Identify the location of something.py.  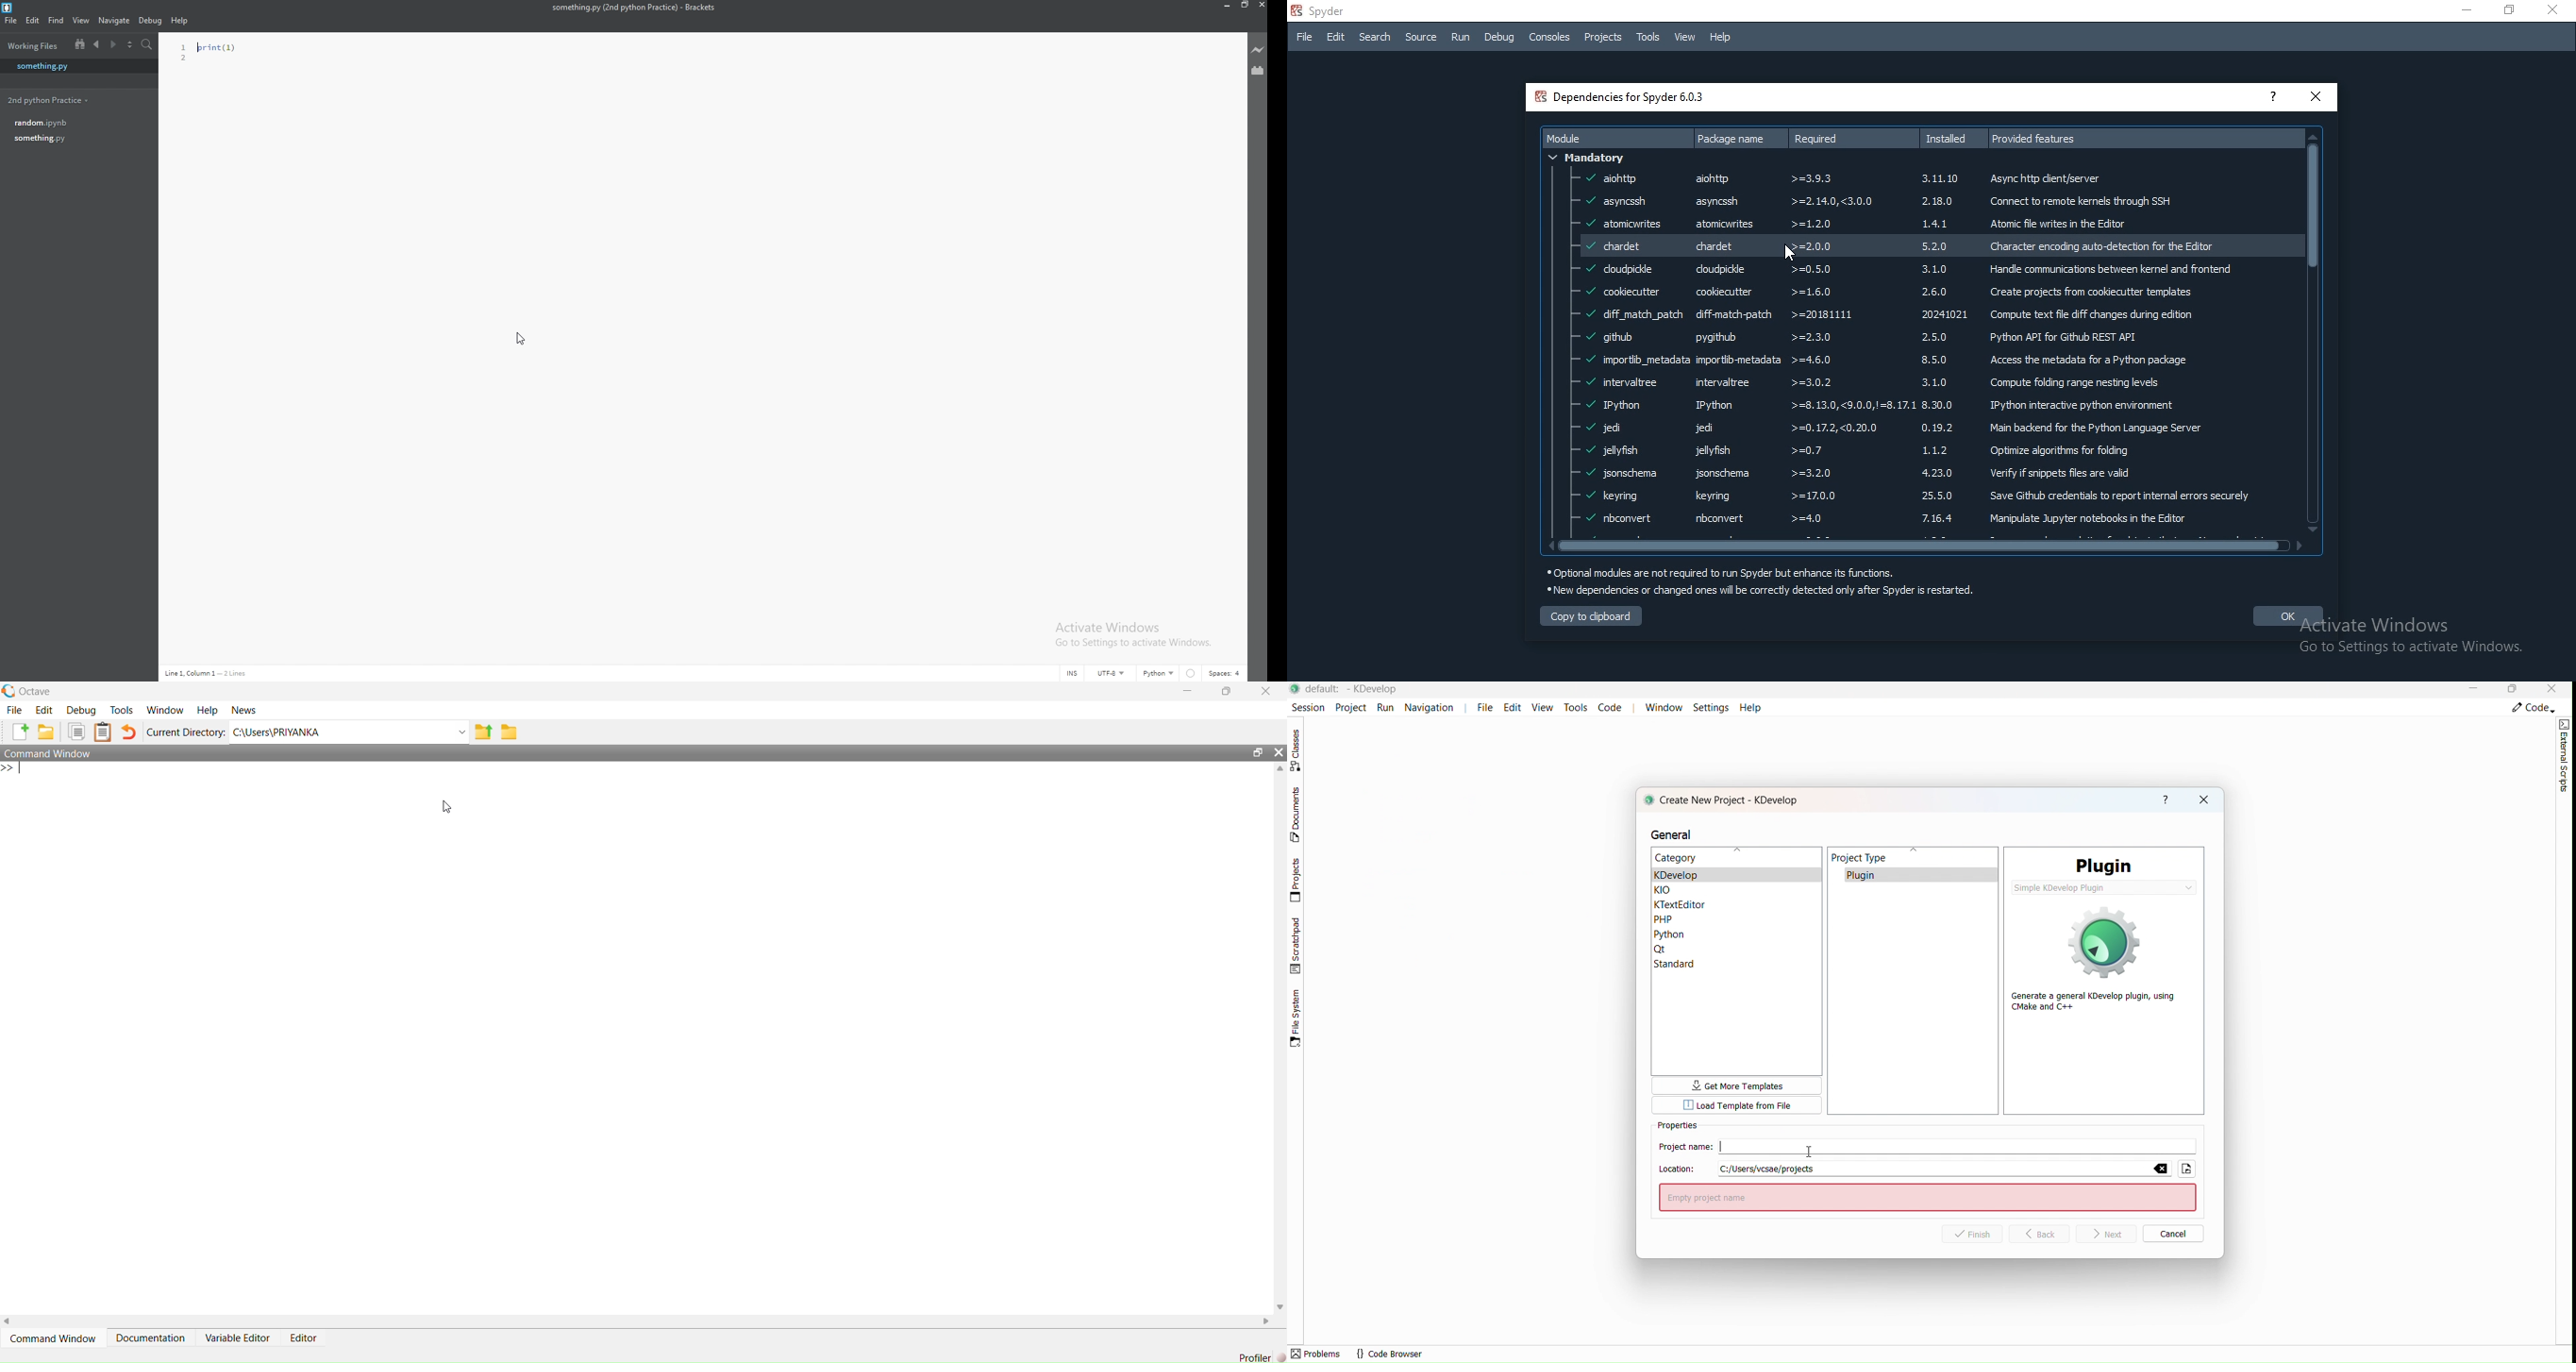
(73, 65).